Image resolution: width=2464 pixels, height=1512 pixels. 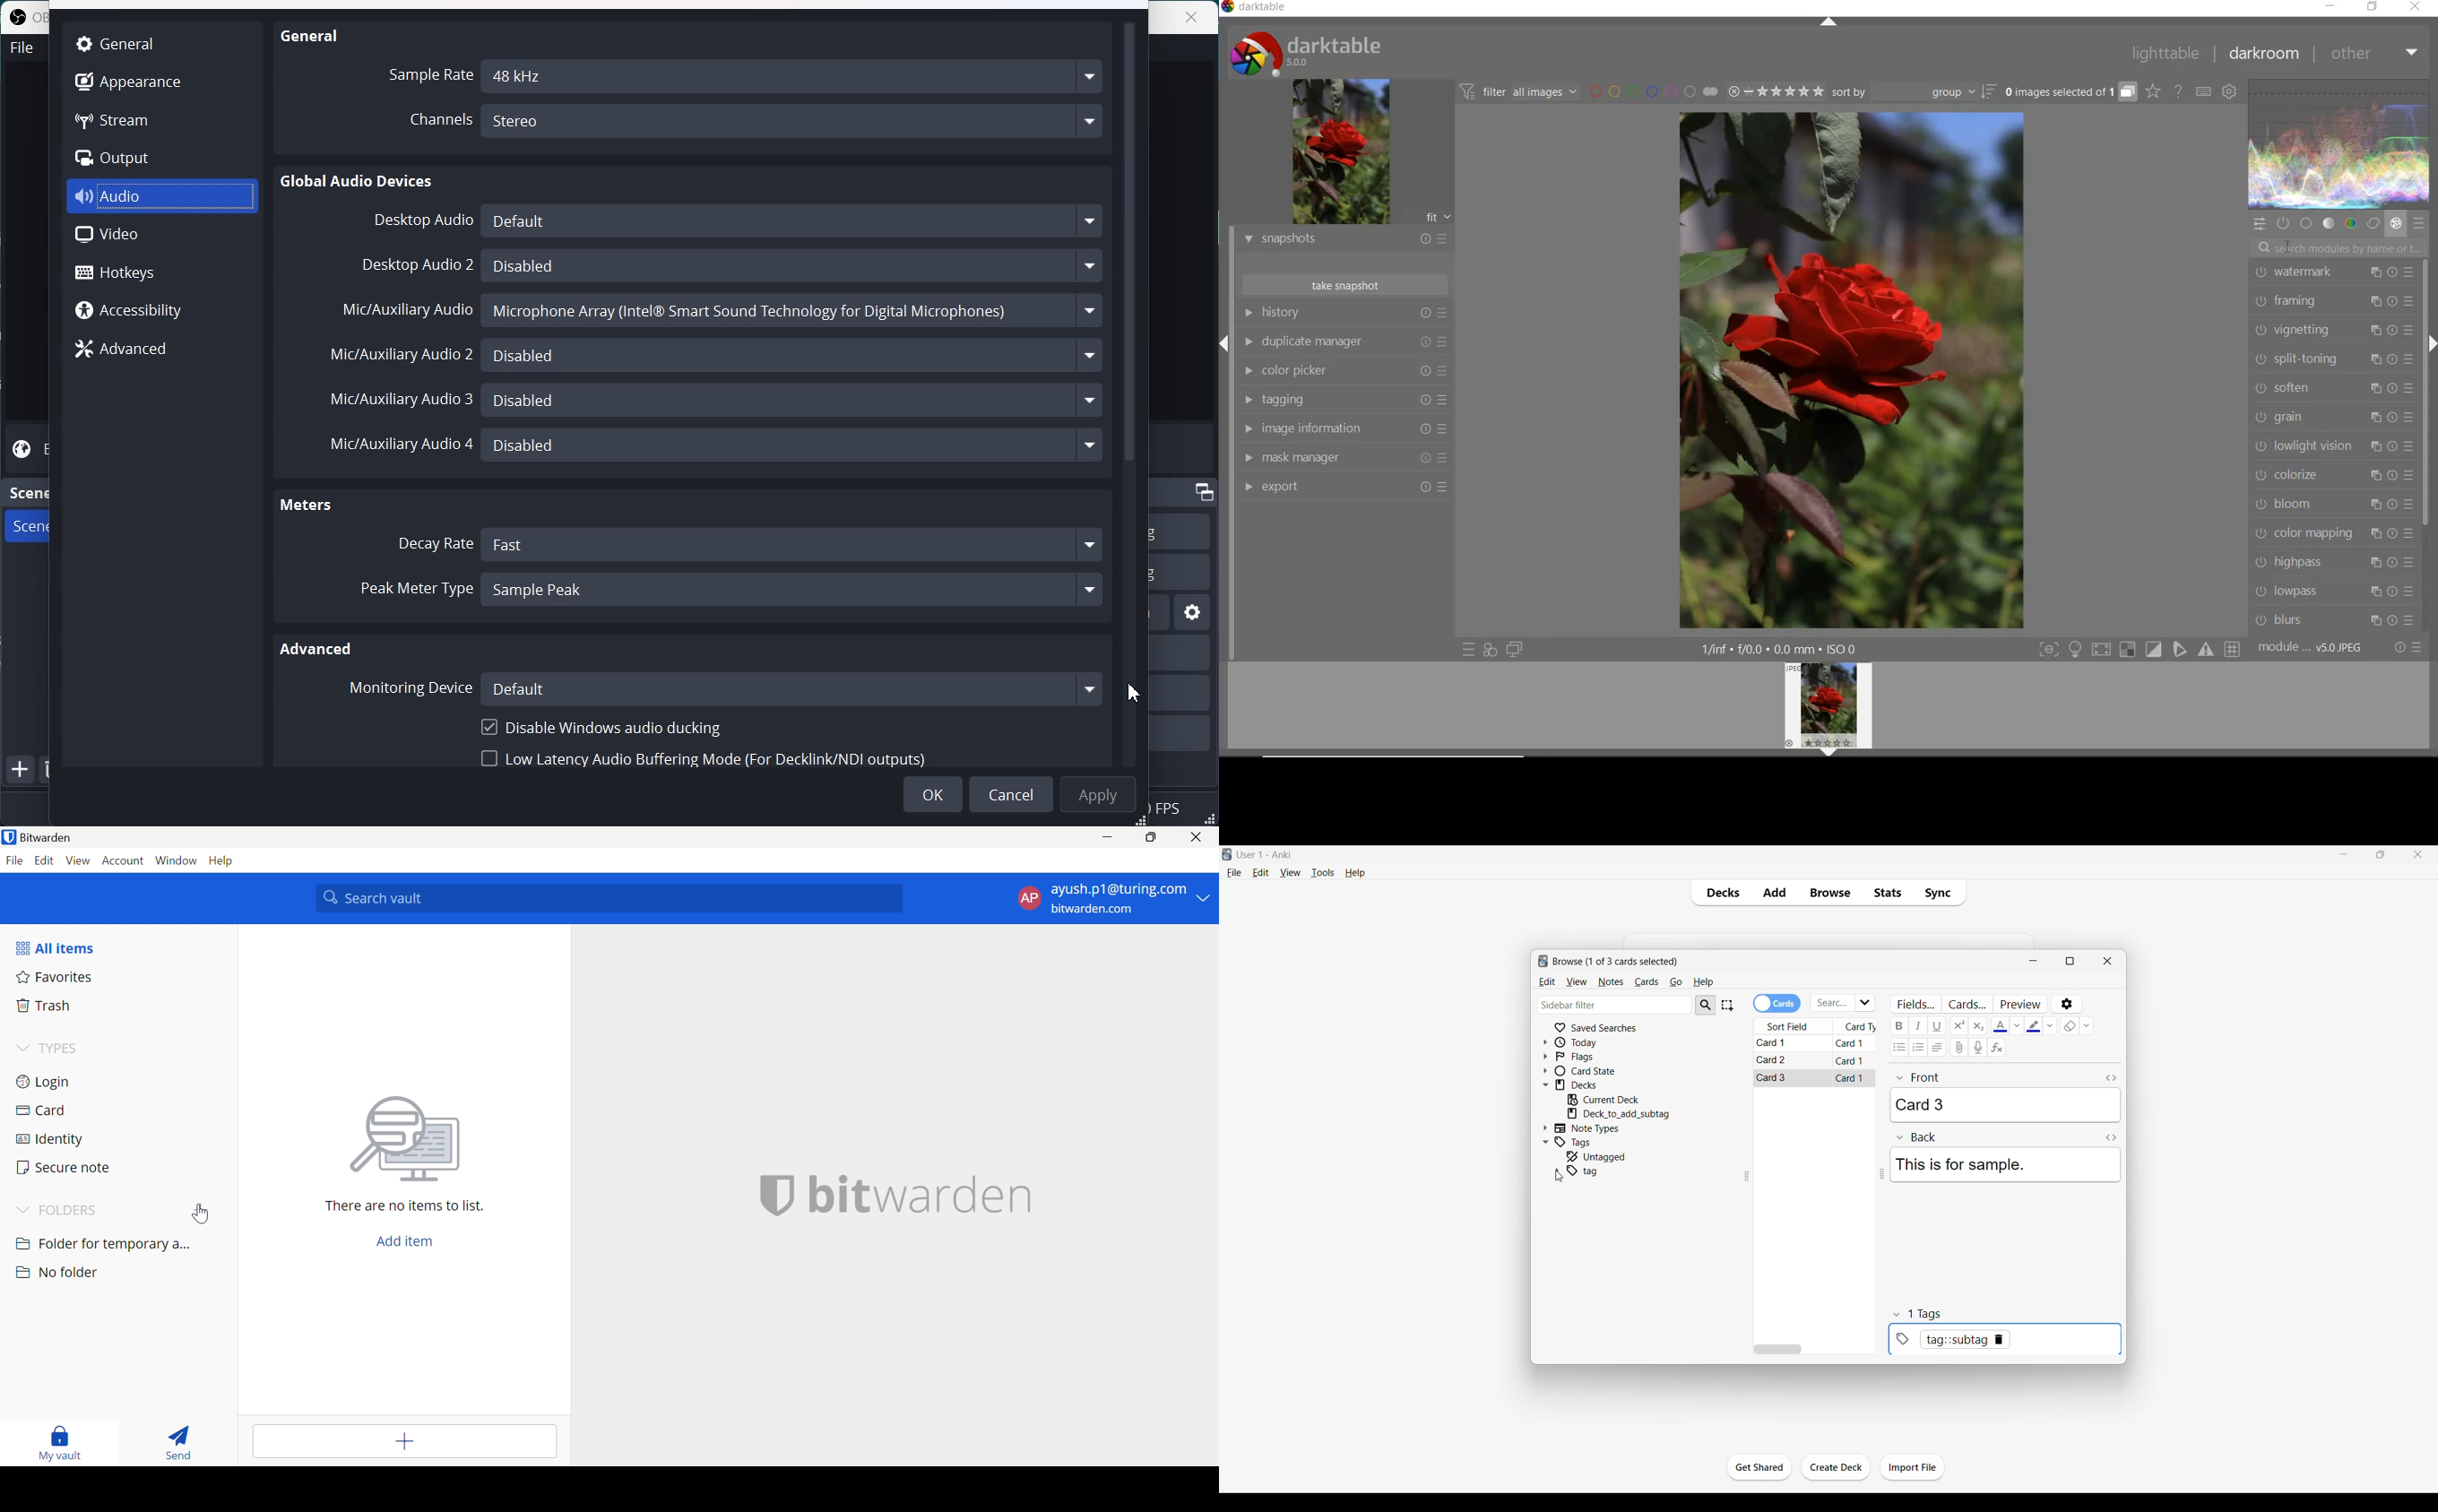 I want to click on tag, so click(x=1587, y=1171).